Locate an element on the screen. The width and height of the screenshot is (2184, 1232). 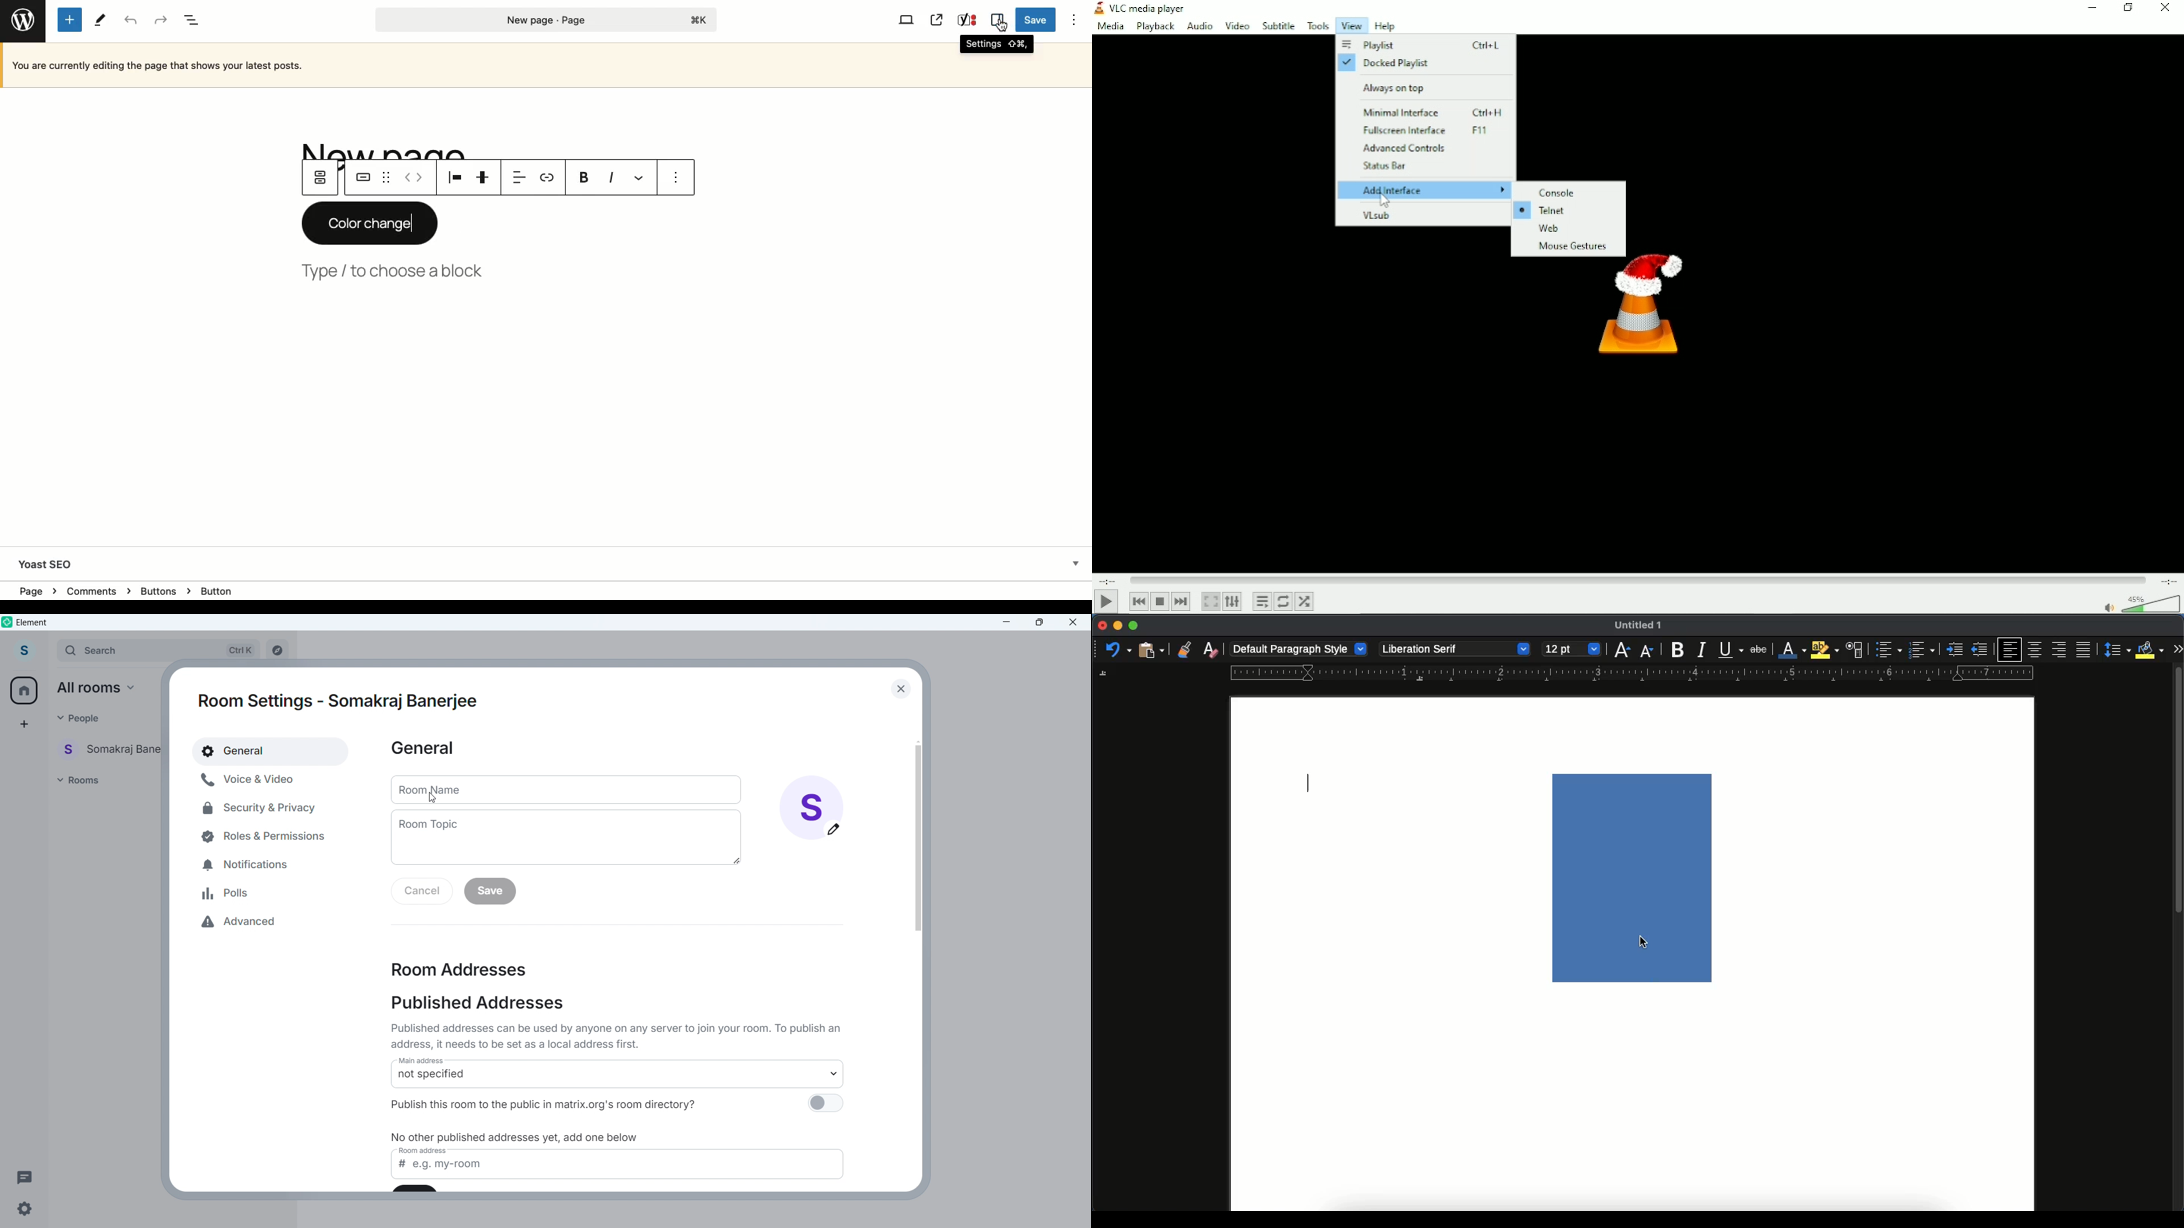
Polls  is located at coordinates (228, 893).